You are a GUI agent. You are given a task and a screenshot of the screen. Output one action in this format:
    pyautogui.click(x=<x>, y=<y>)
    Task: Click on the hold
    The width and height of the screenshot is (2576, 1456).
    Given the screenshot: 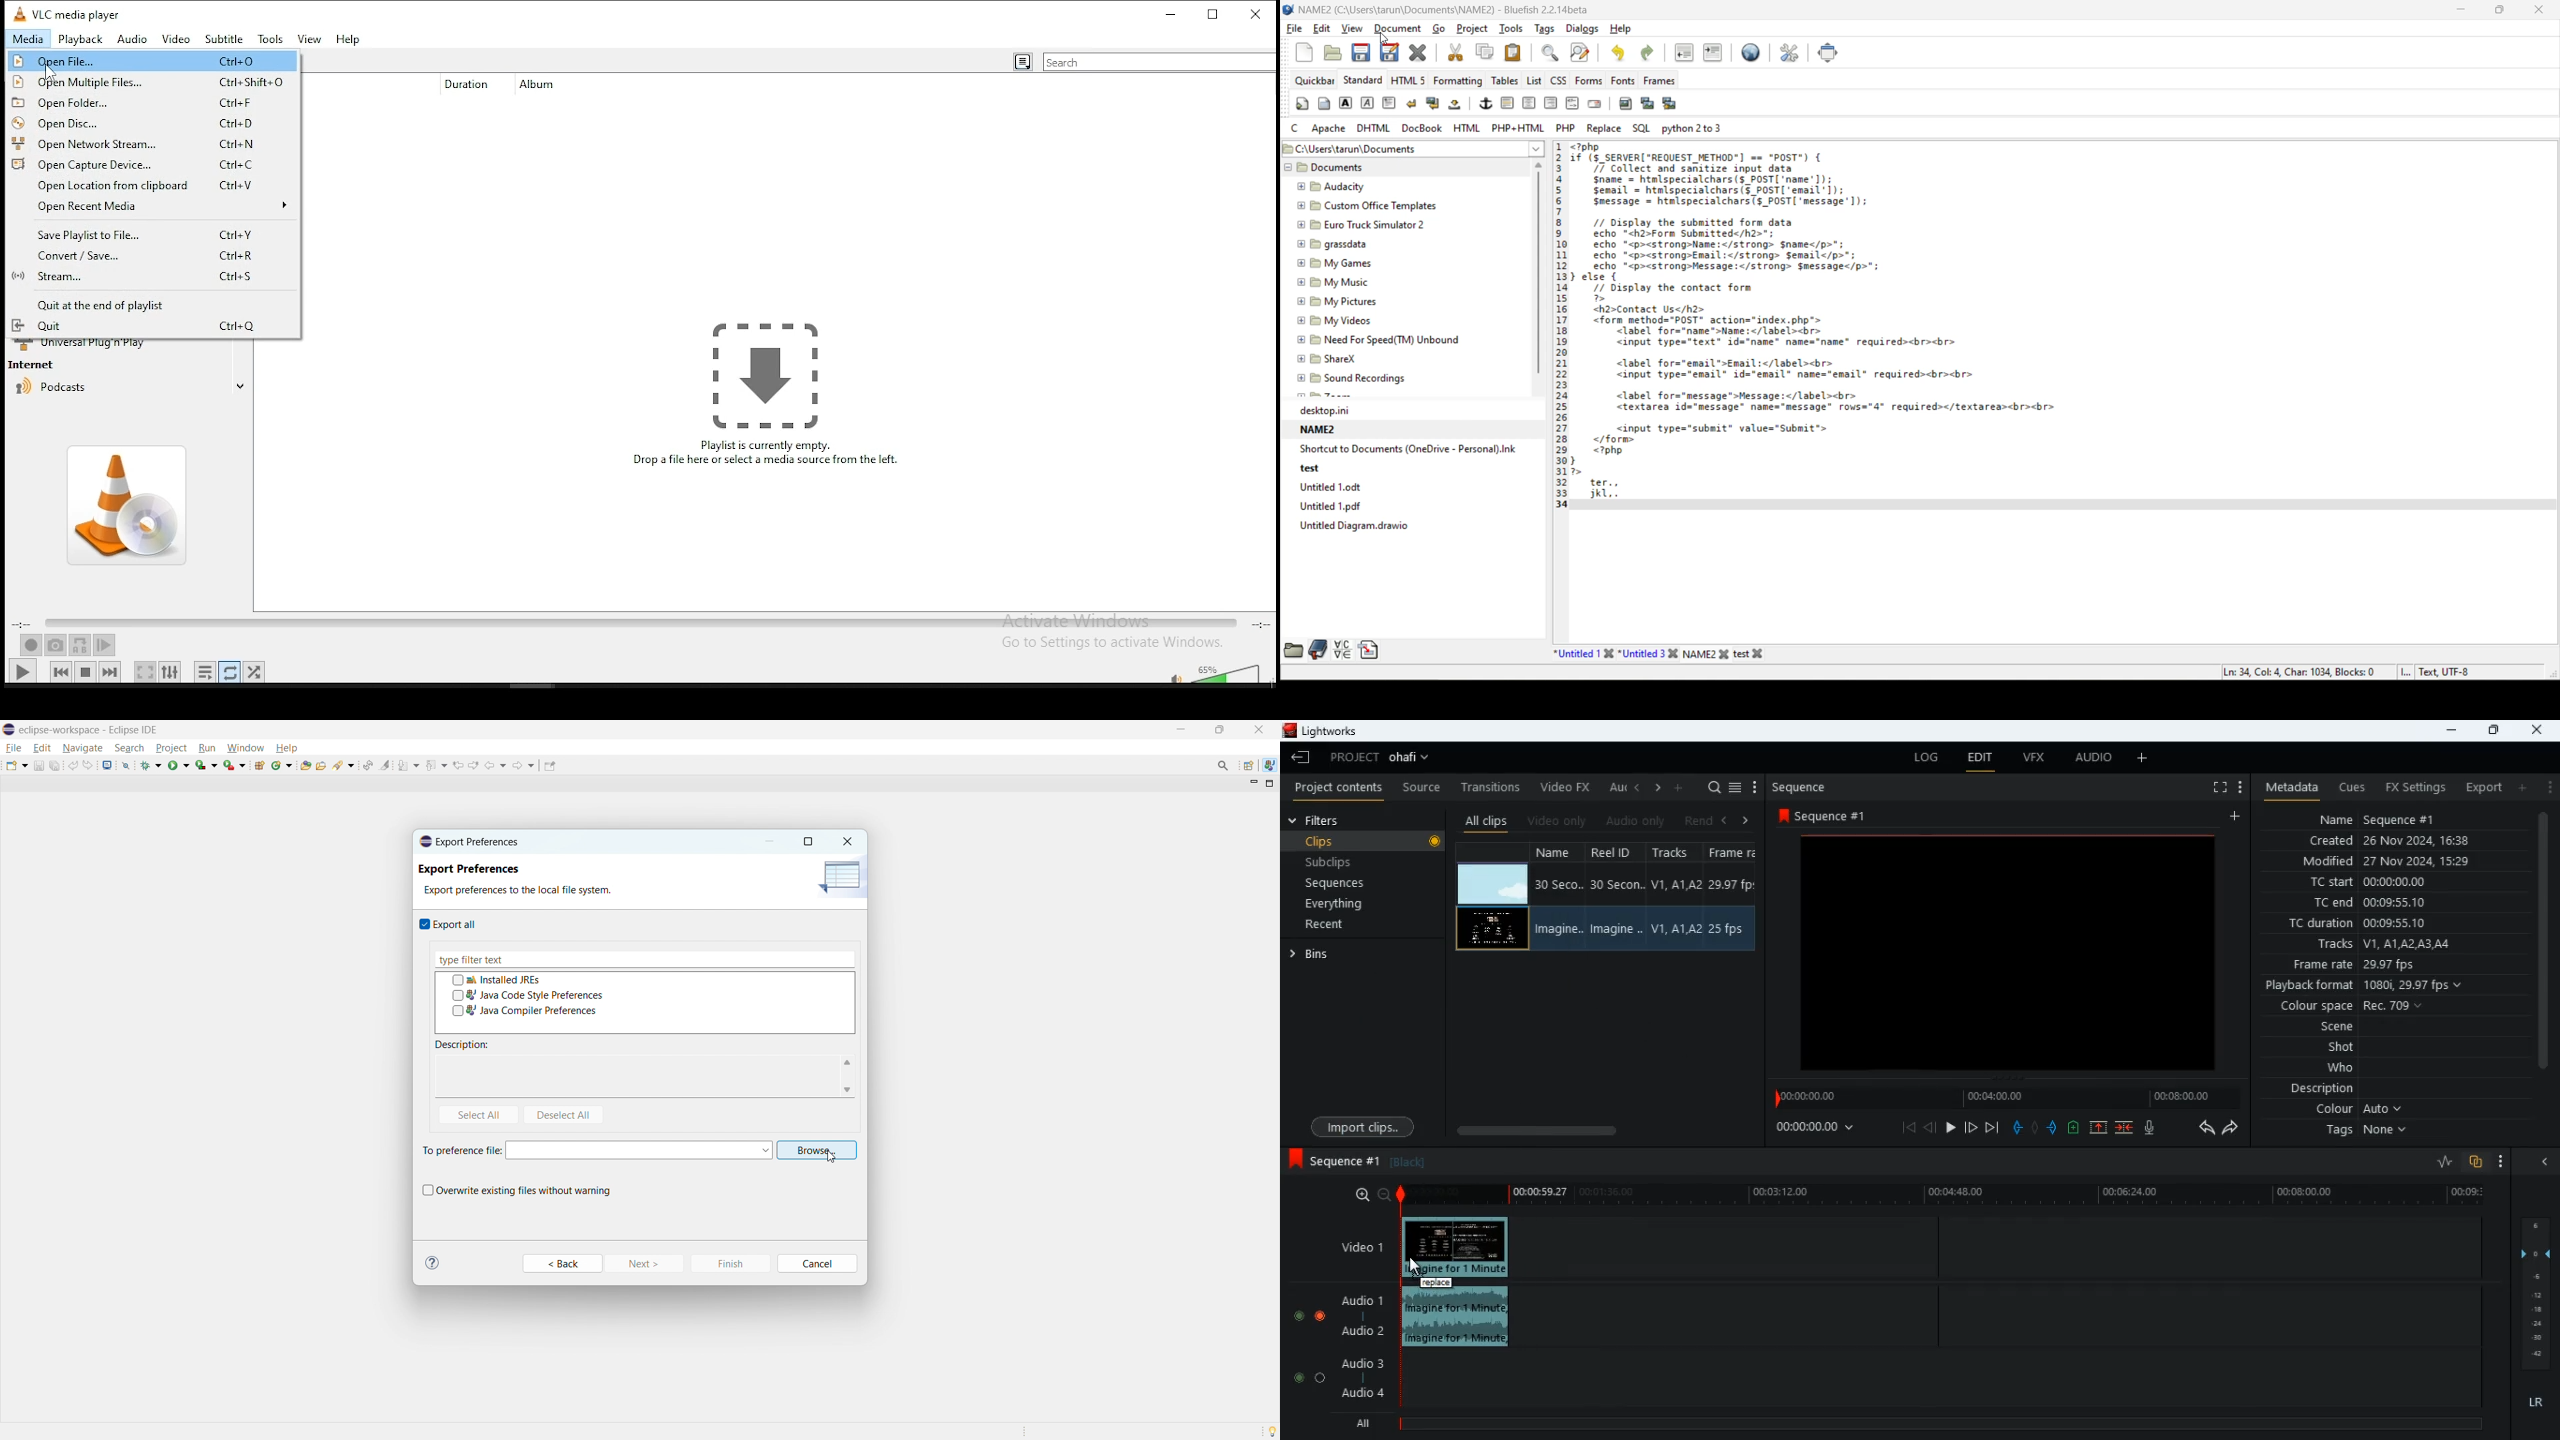 What is the action you would take?
    pyautogui.click(x=2035, y=1128)
    